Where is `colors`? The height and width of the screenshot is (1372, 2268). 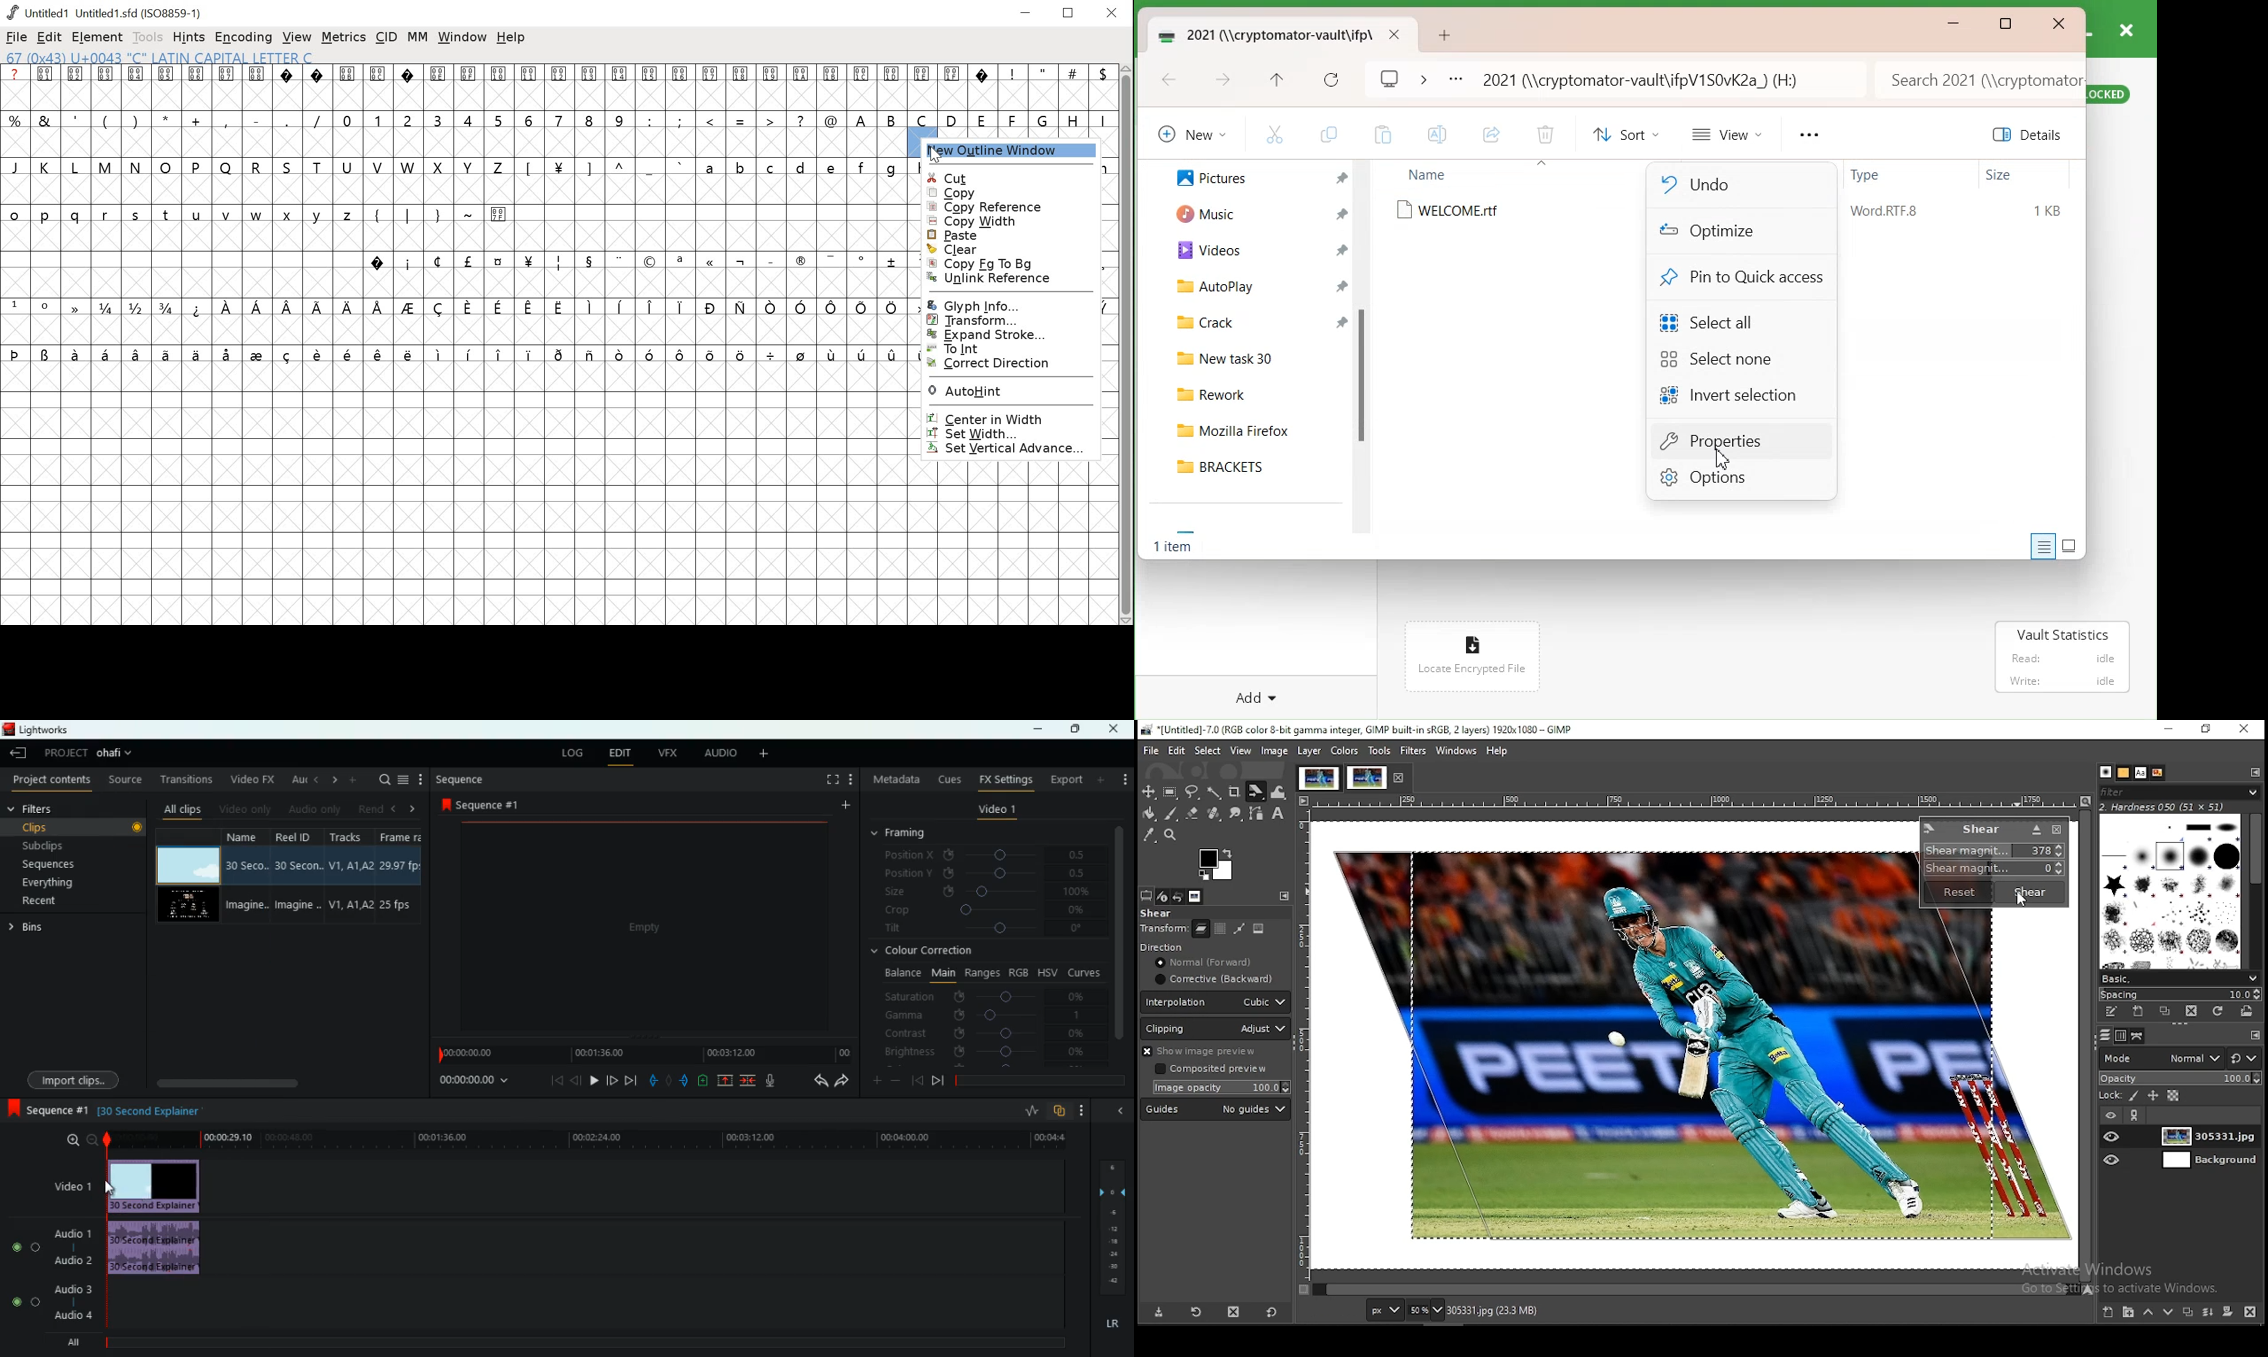 colors is located at coordinates (1216, 863).